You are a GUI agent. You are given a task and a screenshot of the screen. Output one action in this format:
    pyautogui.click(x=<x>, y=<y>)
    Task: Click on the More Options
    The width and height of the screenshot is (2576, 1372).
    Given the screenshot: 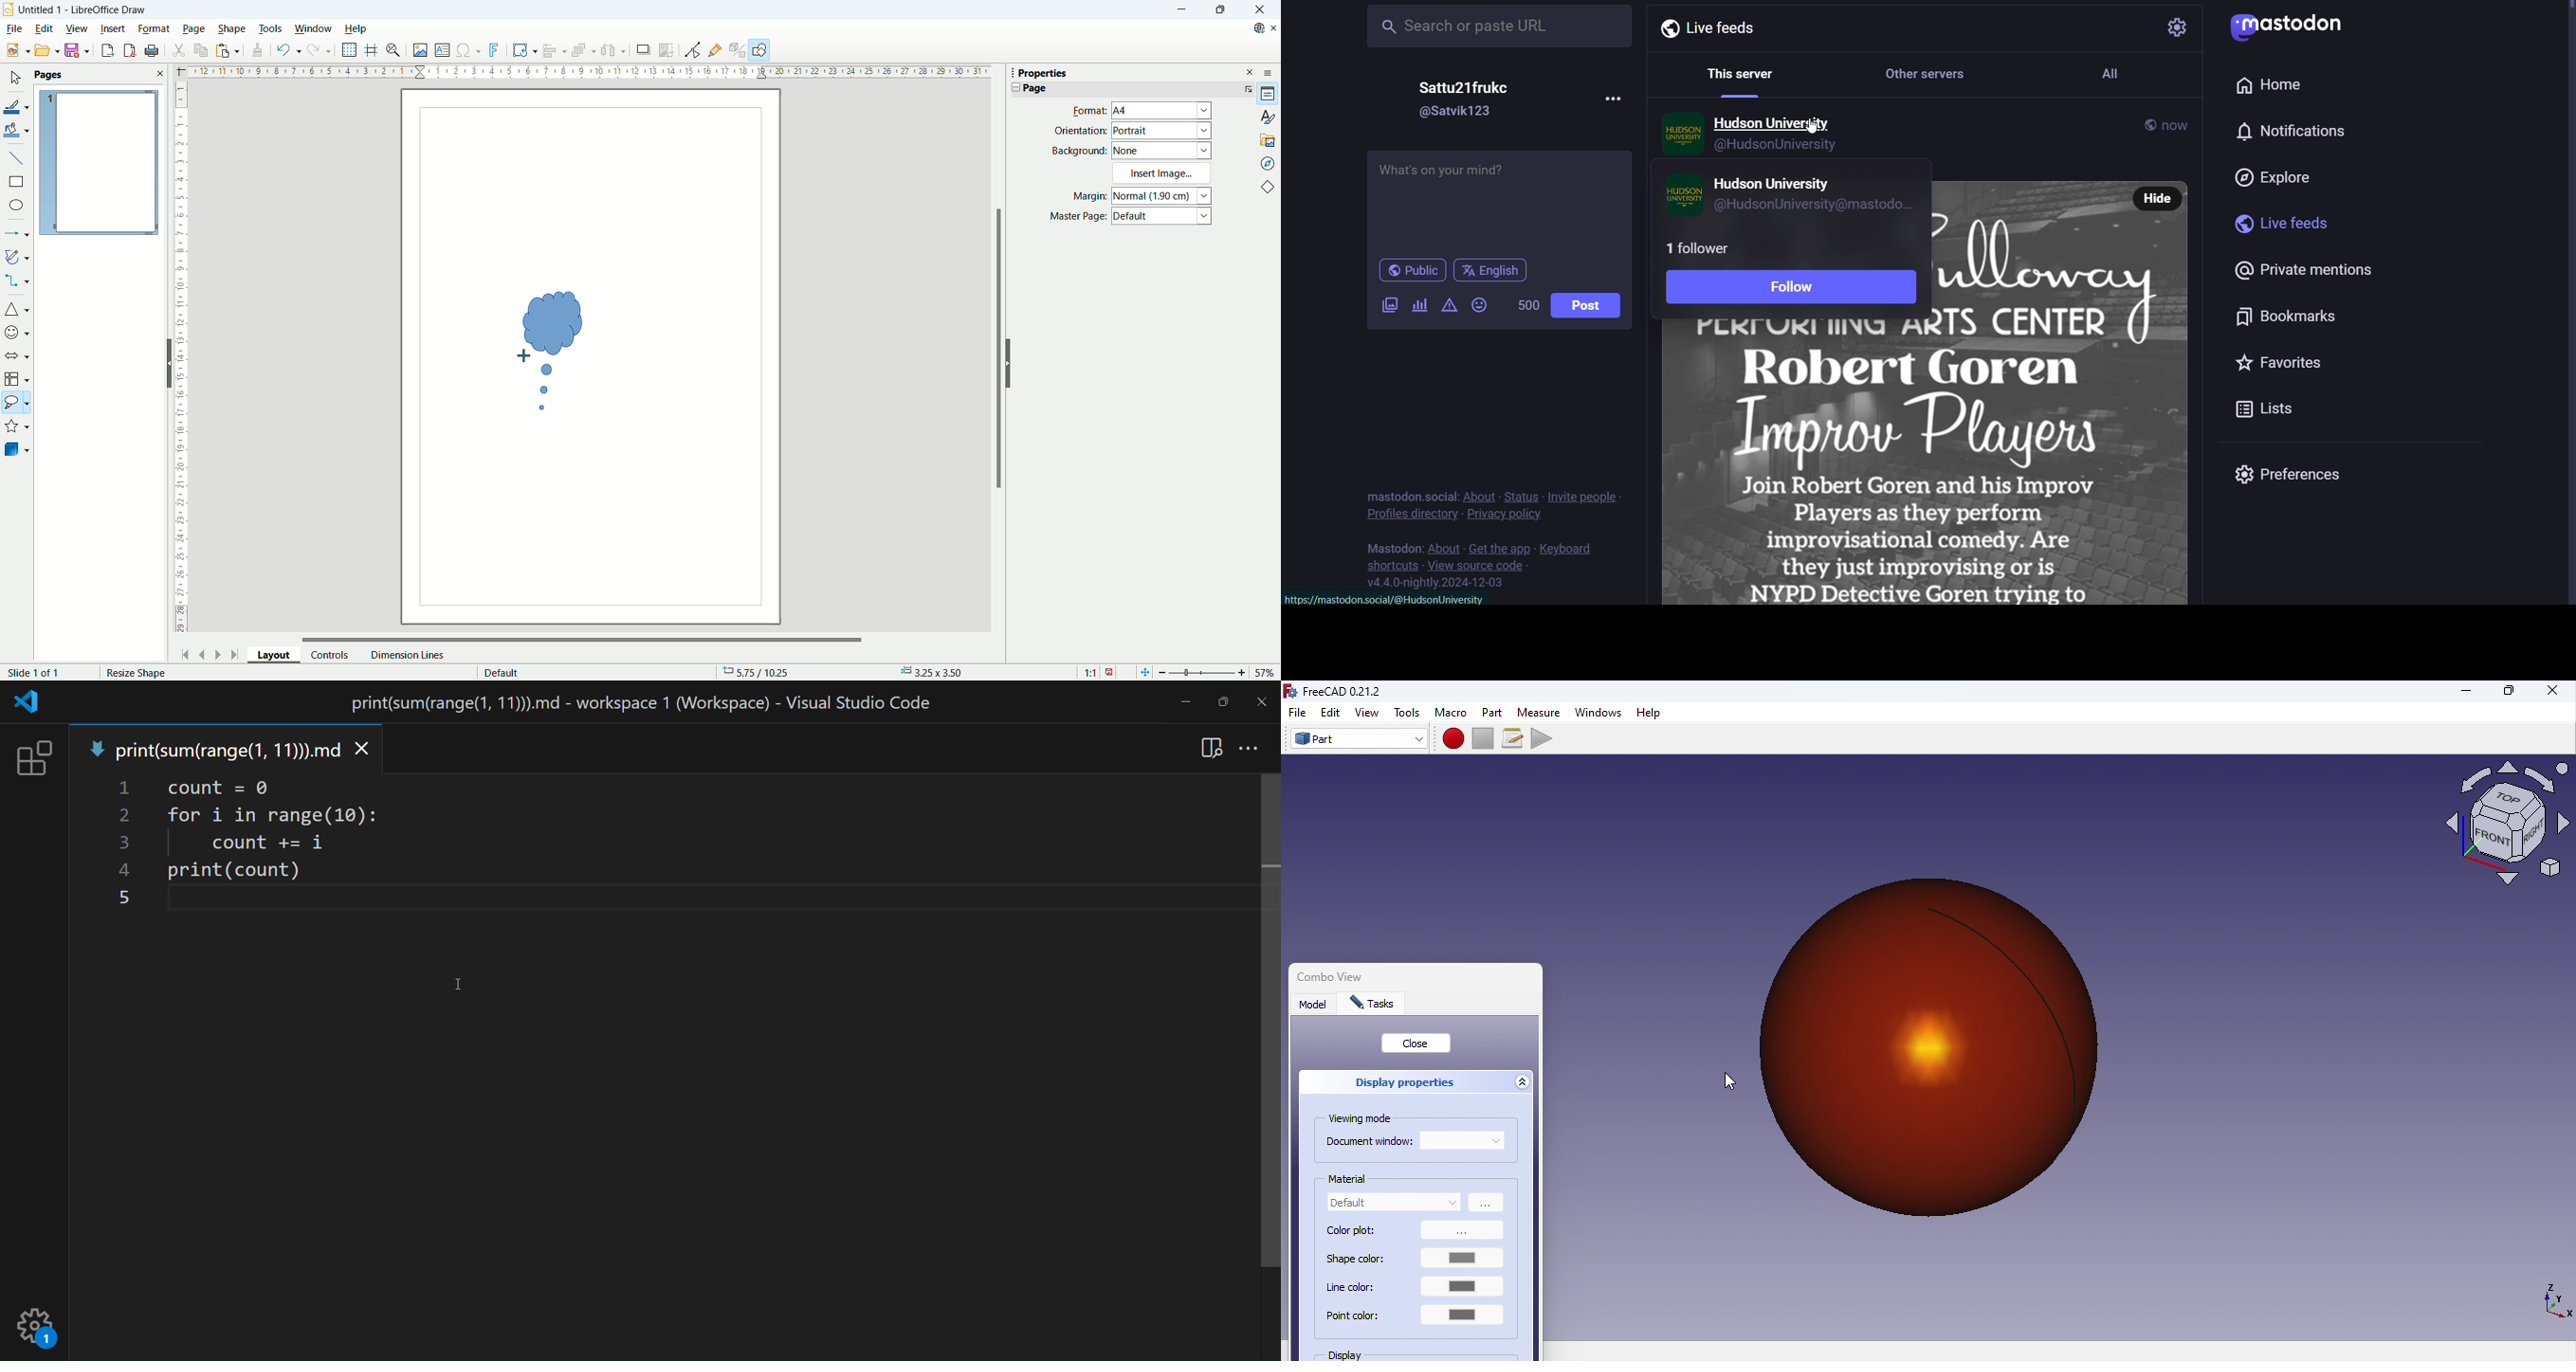 What is the action you would take?
    pyautogui.click(x=1246, y=89)
    